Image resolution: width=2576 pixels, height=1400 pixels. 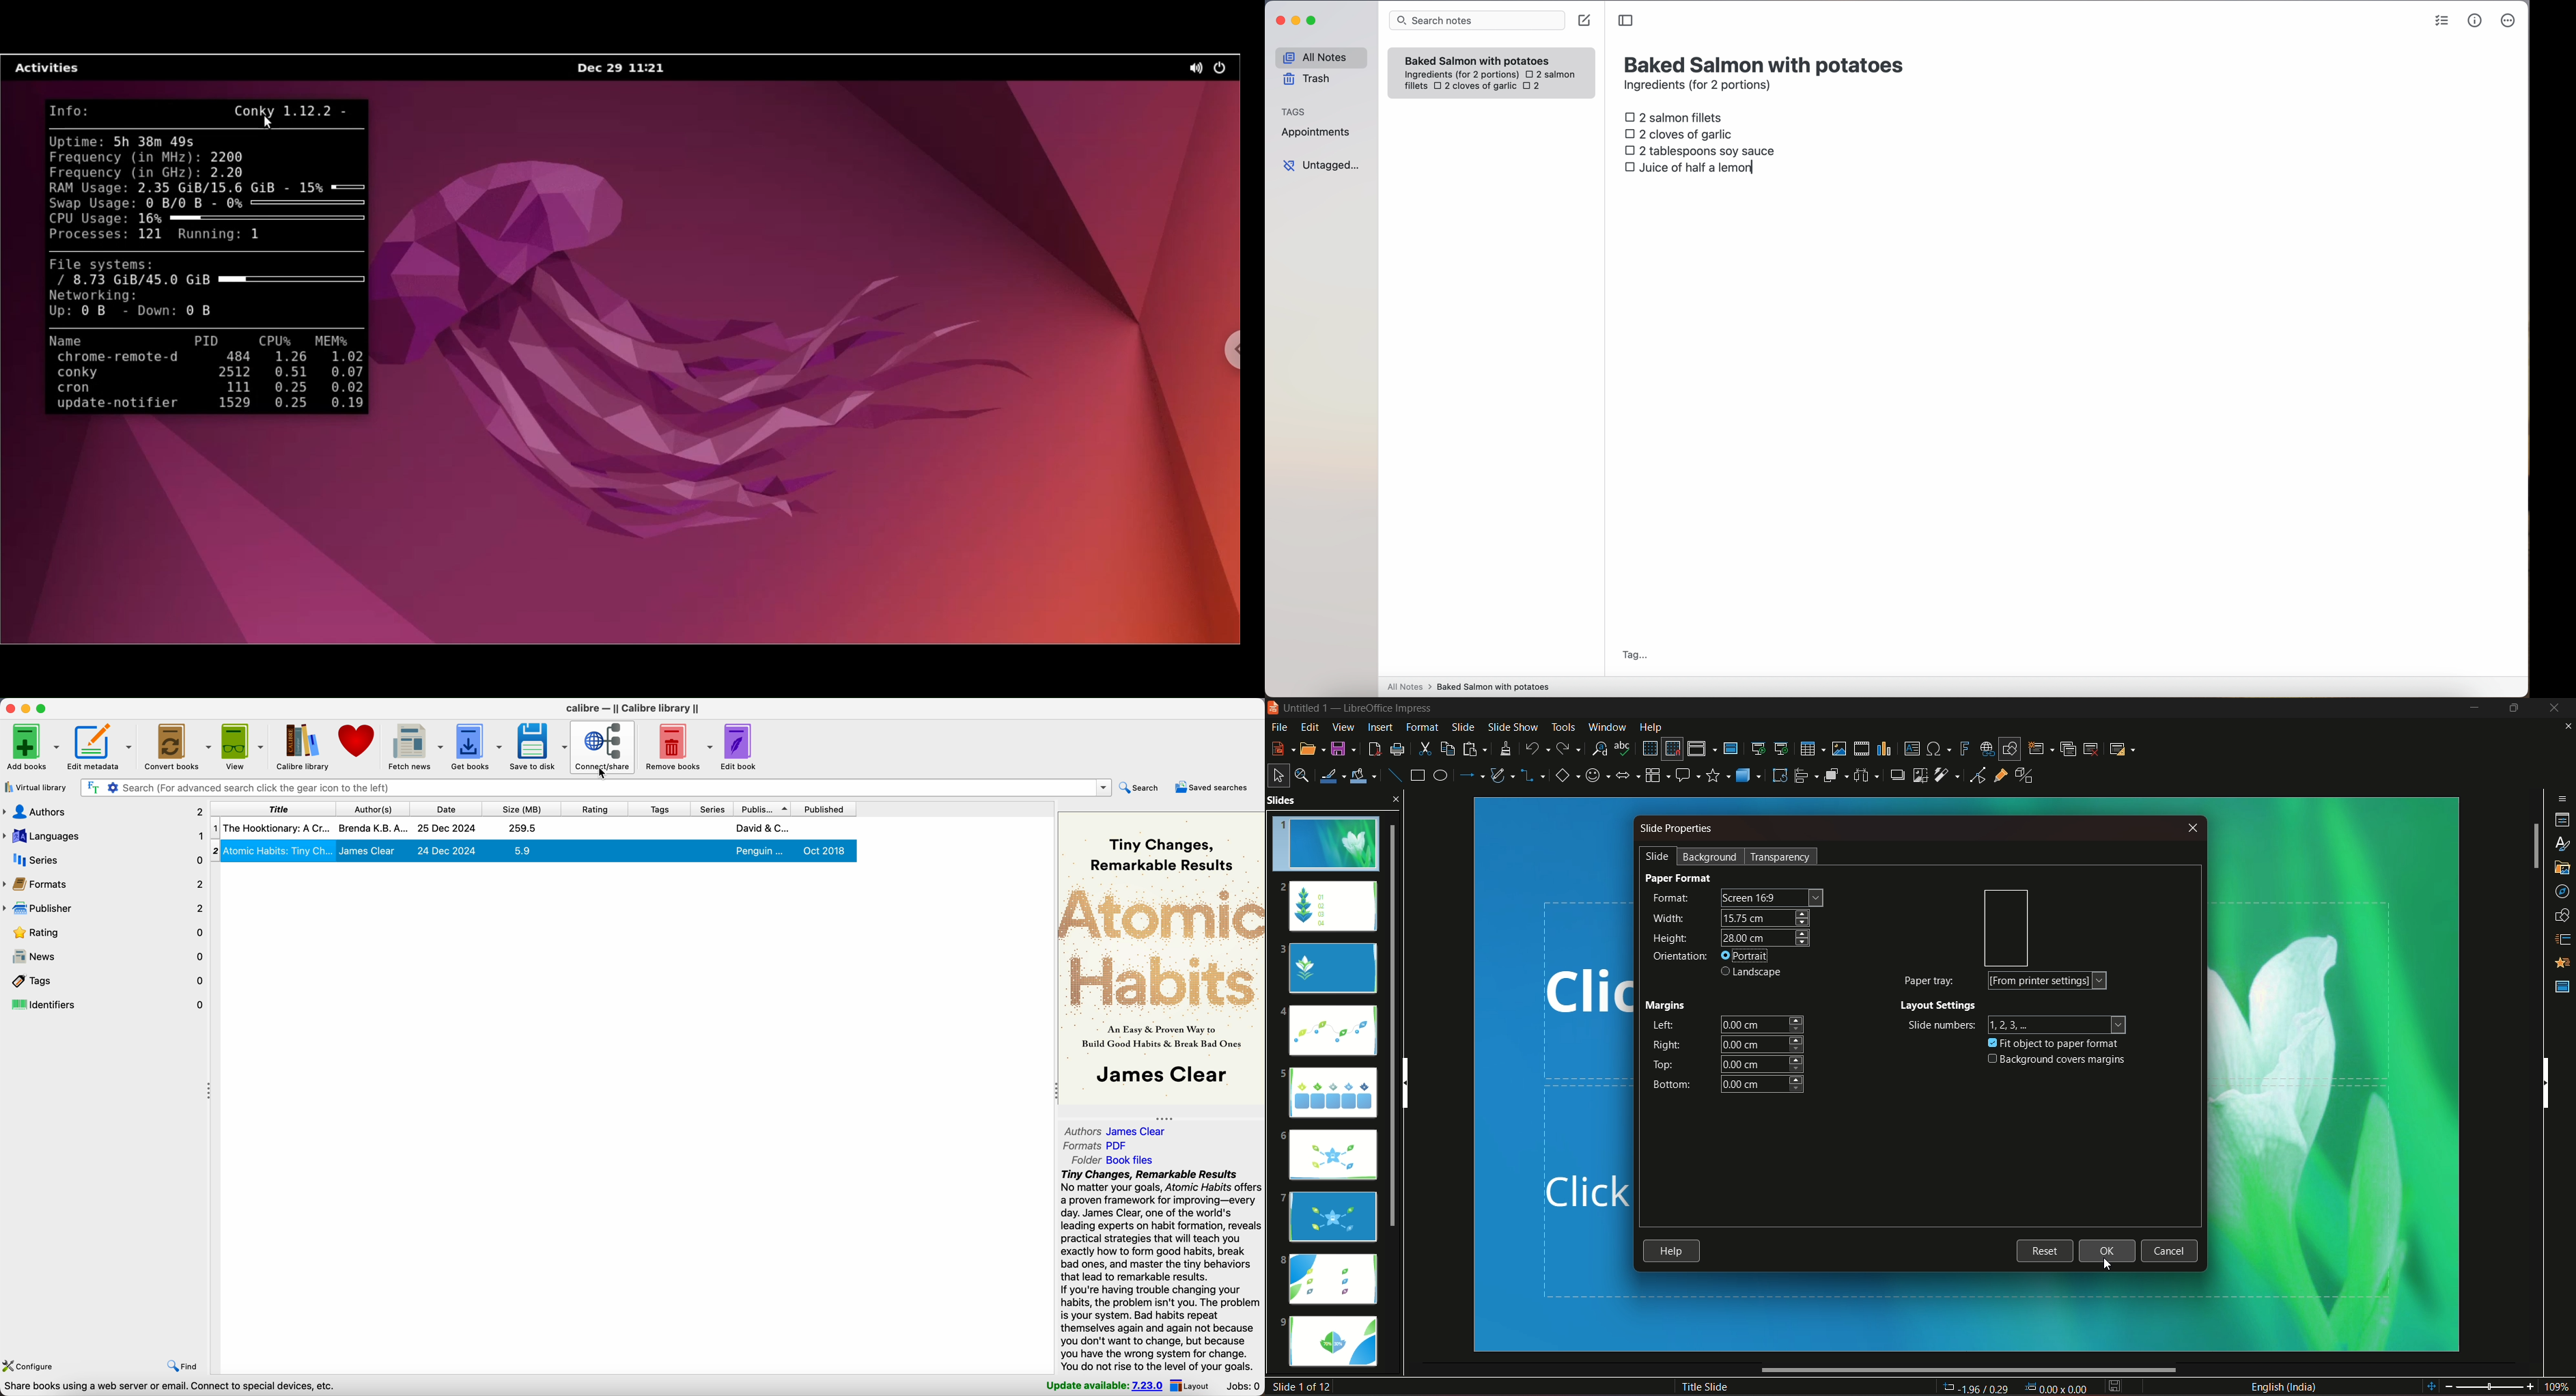 What do you see at coordinates (1398, 1024) in the screenshot?
I see `slides scroll bar` at bounding box center [1398, 1024].